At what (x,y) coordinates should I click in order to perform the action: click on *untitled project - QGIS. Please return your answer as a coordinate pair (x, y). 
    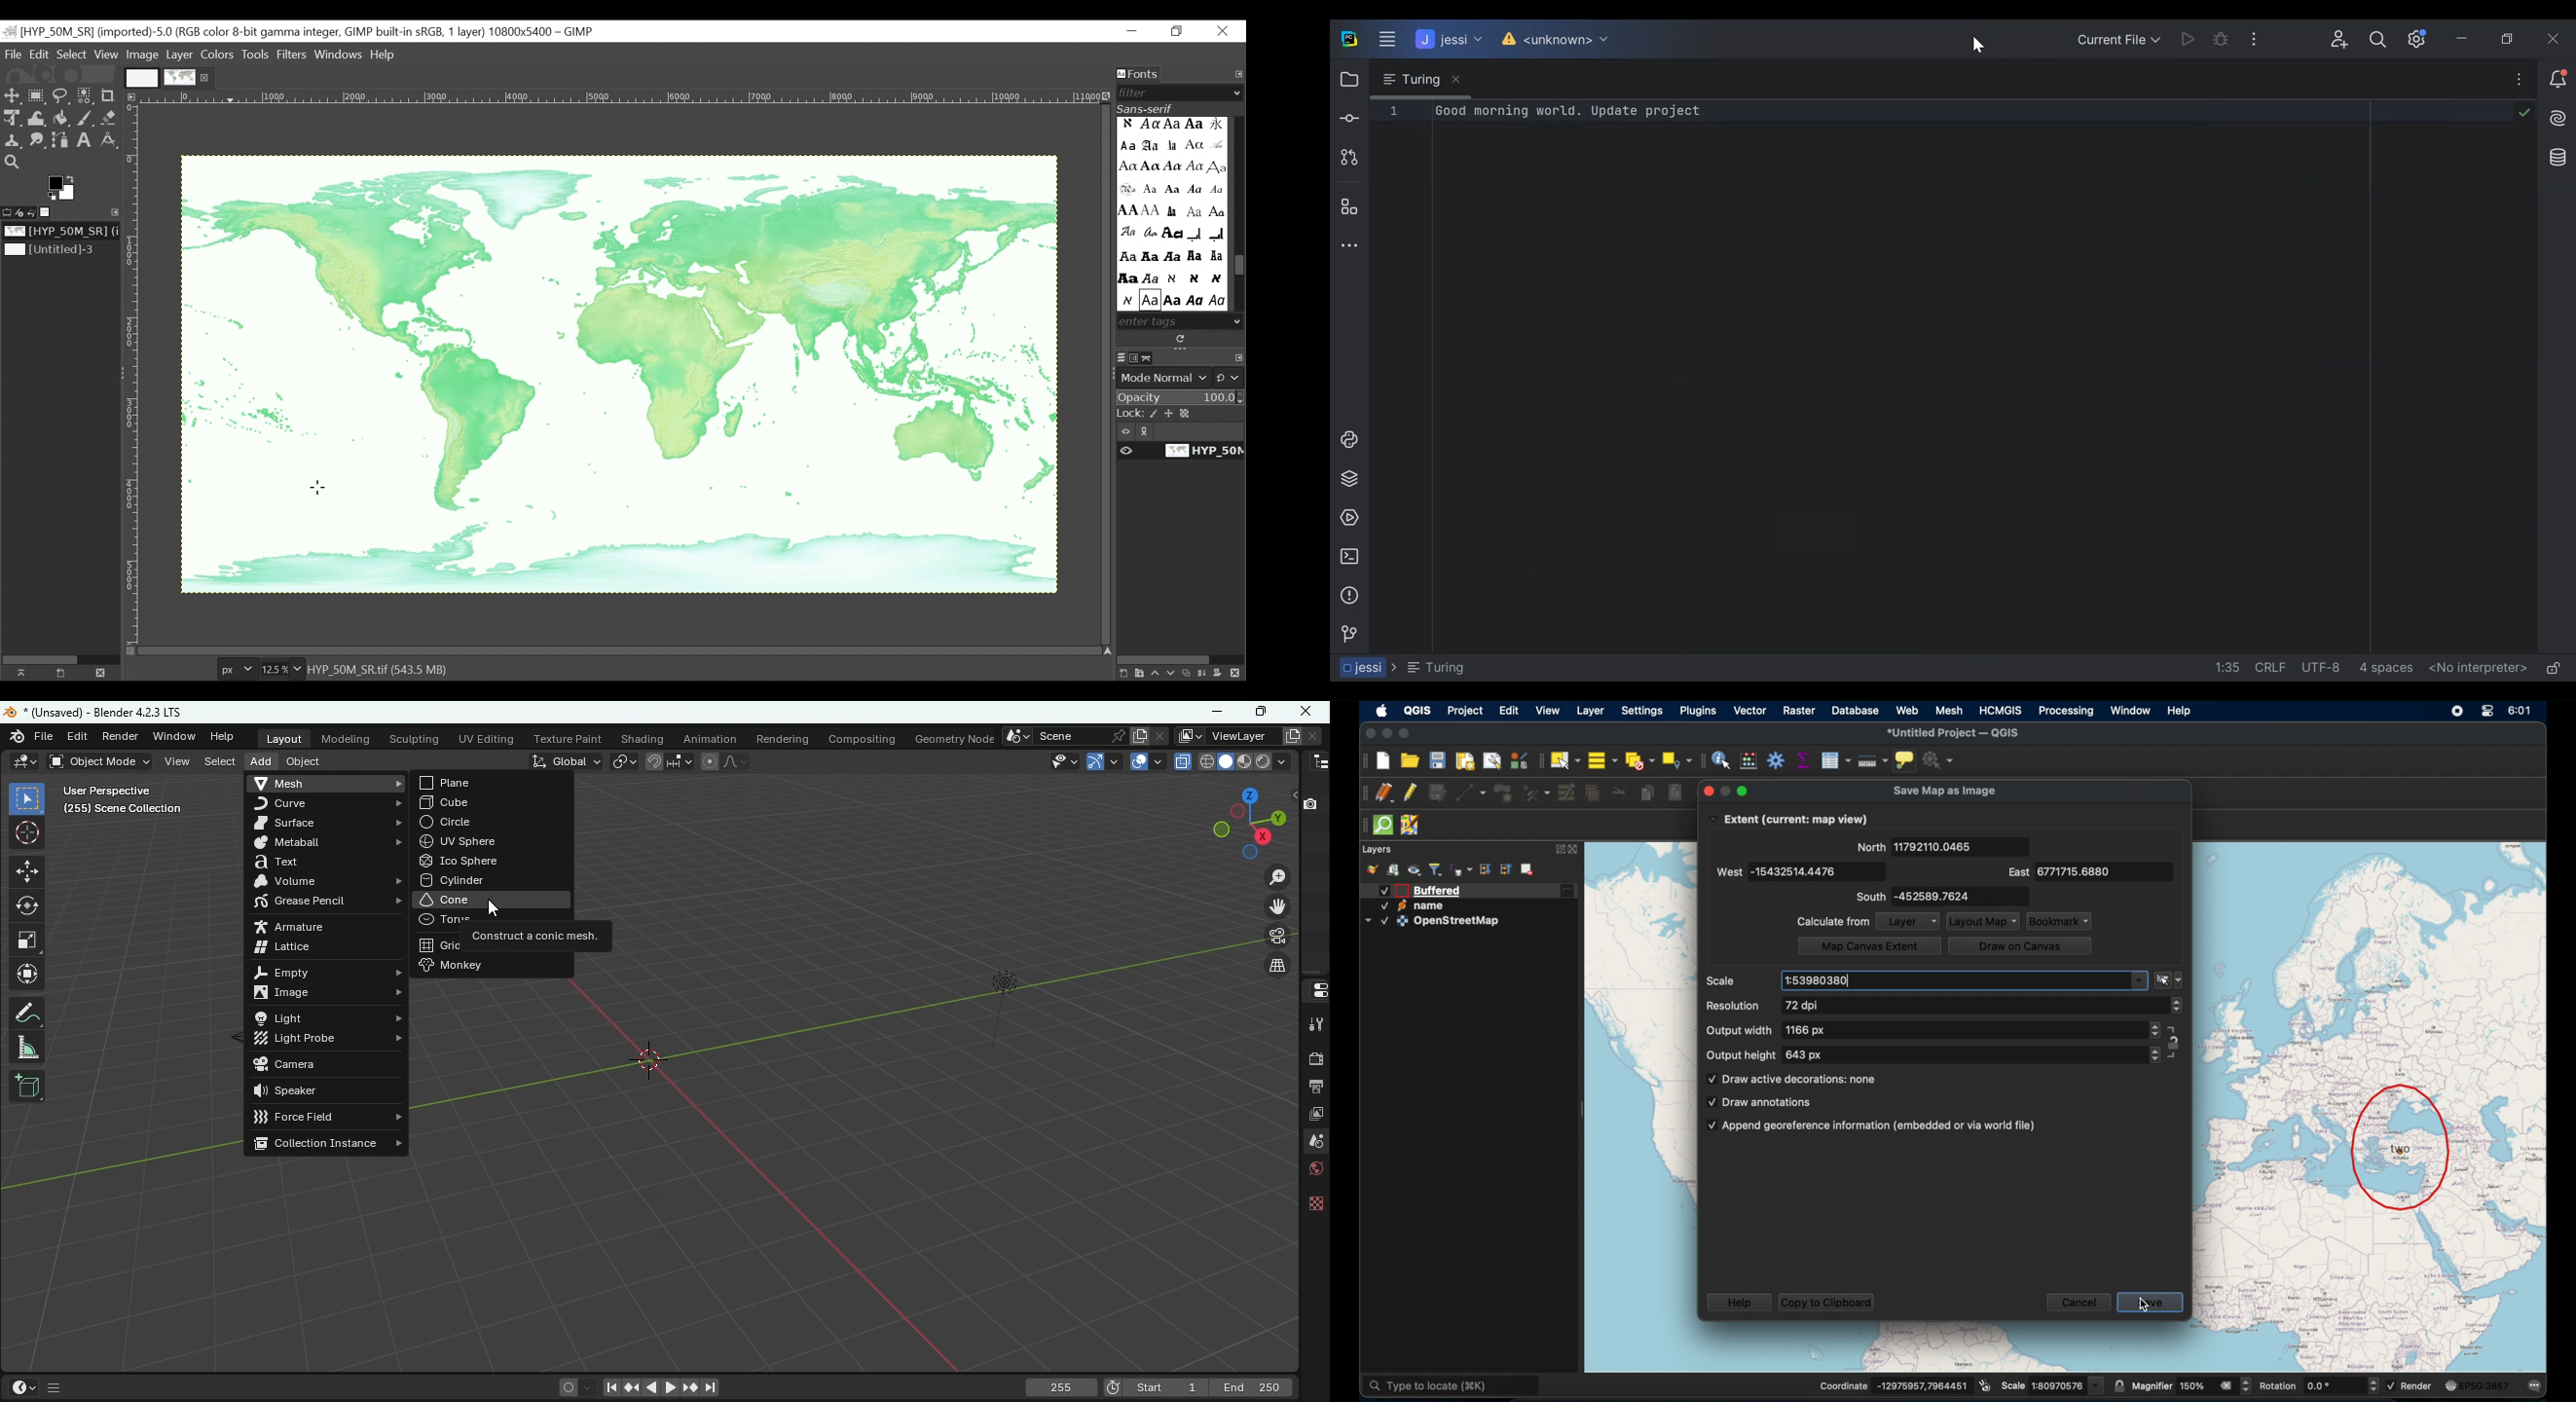
    Looking at the image, I should click on (1956, 733).